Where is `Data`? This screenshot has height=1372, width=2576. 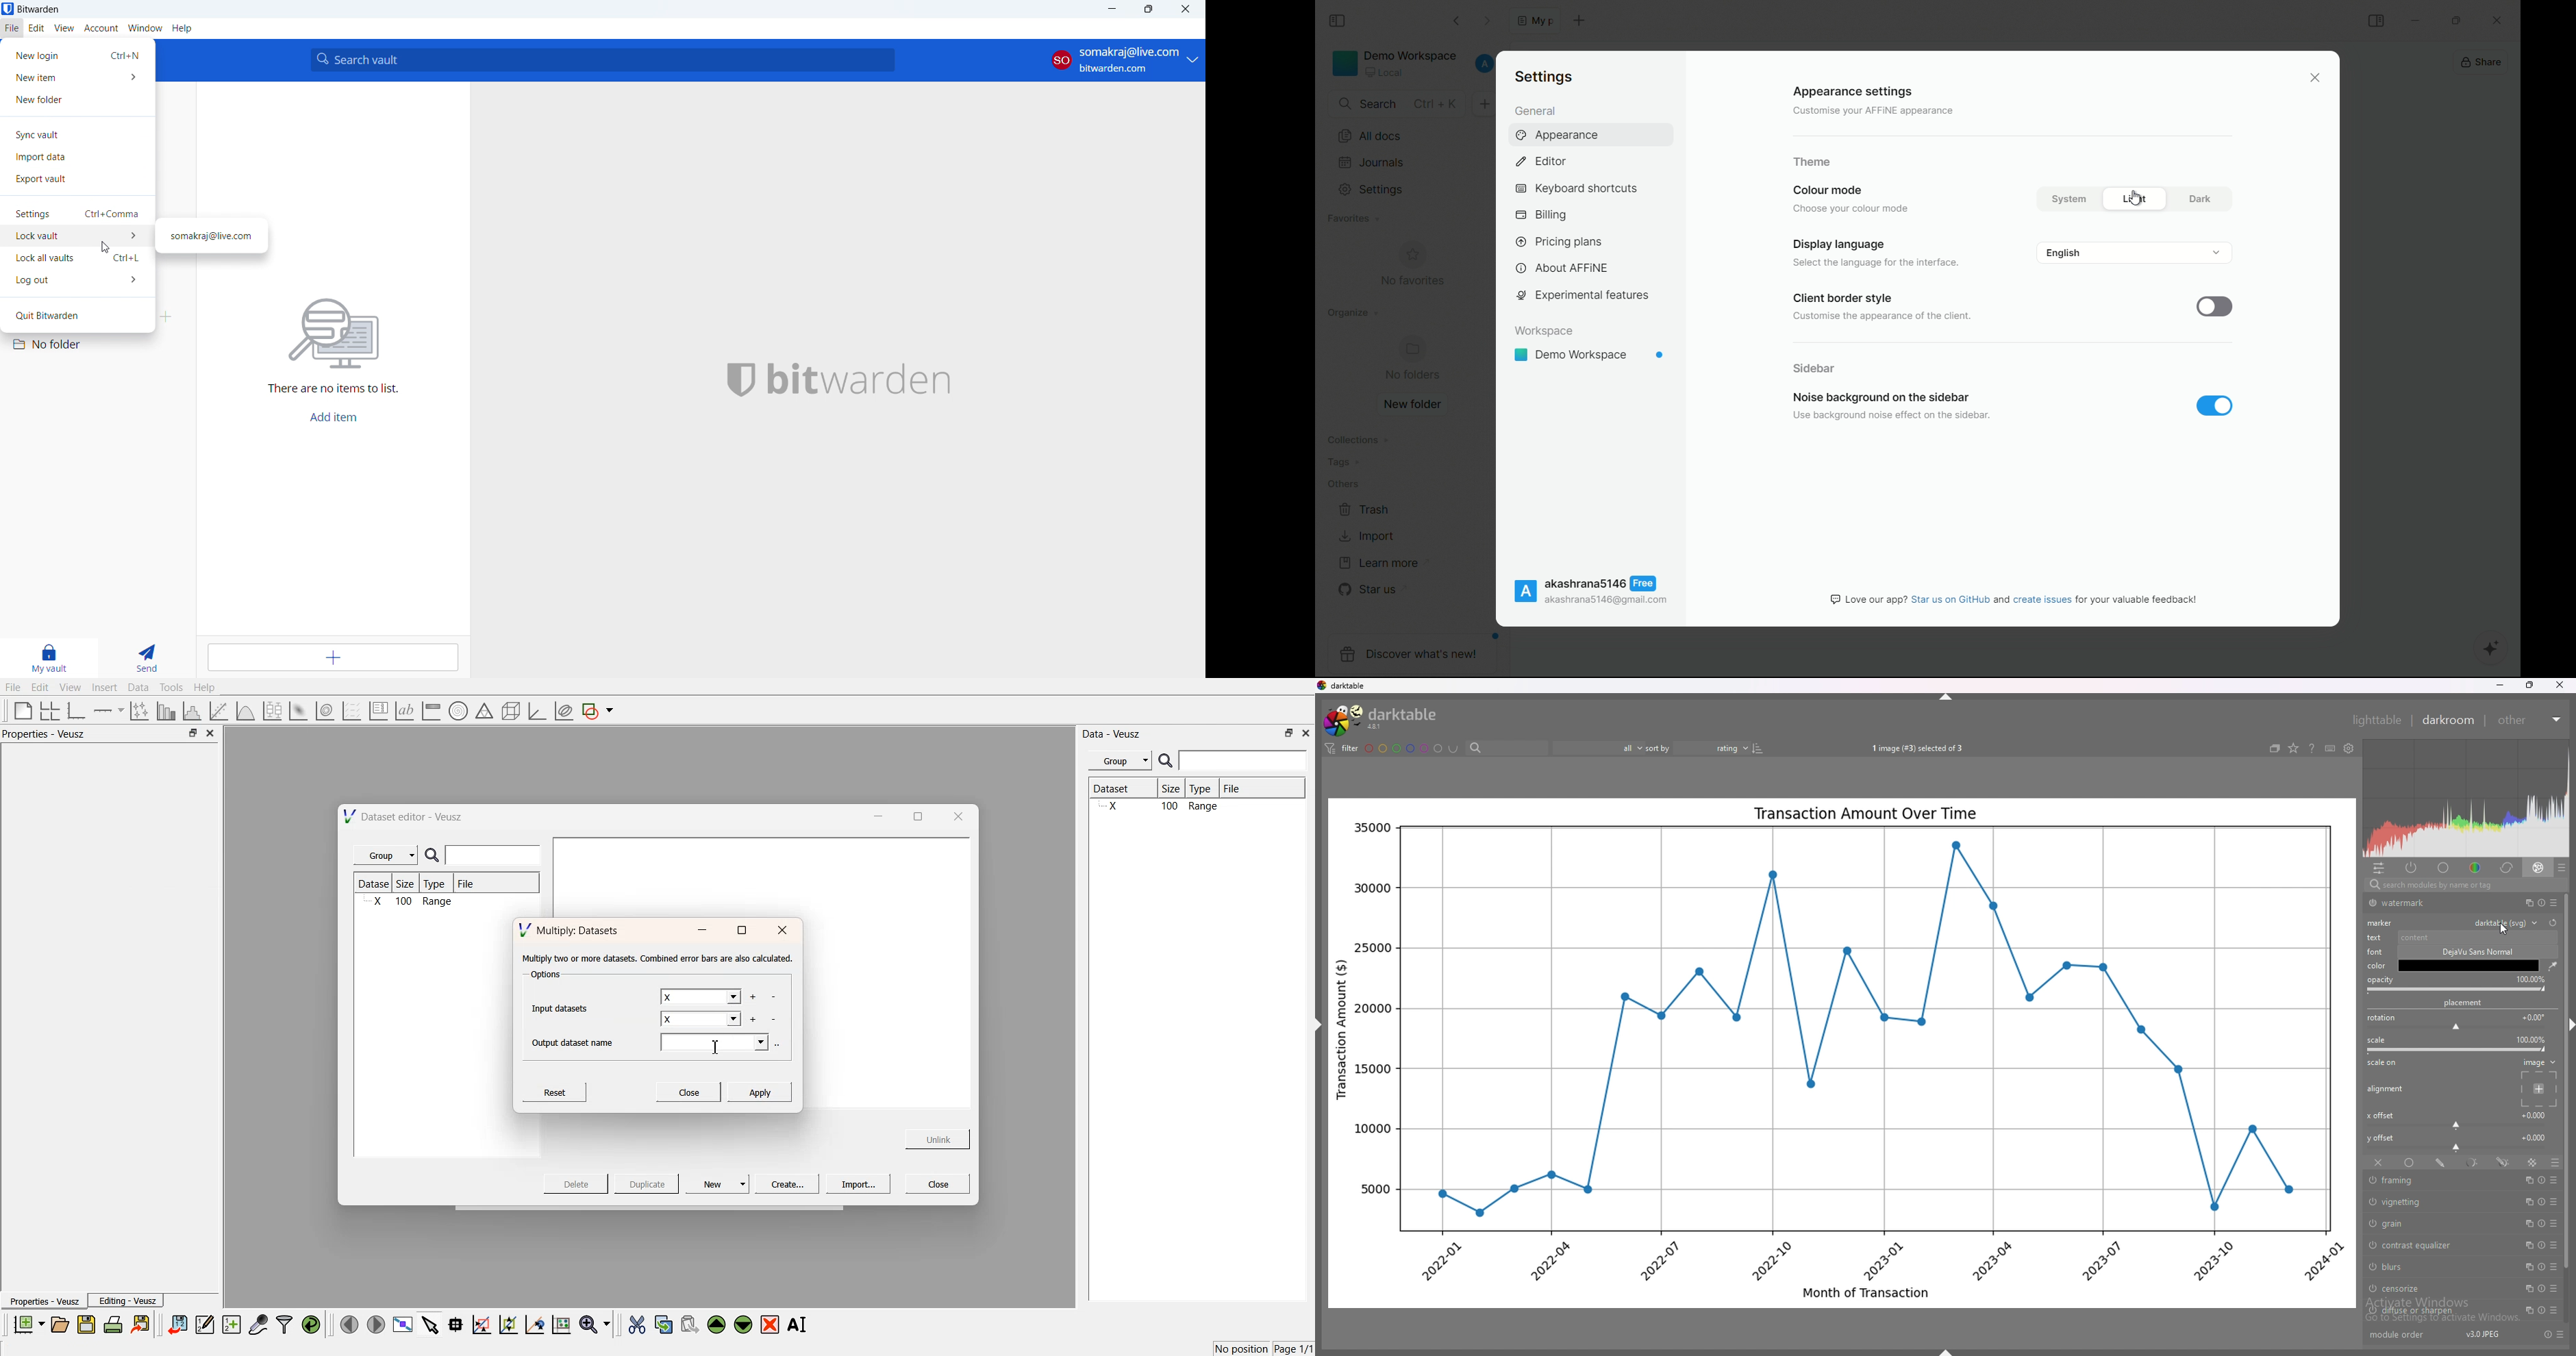 Data is located at coordinates (138, 688).